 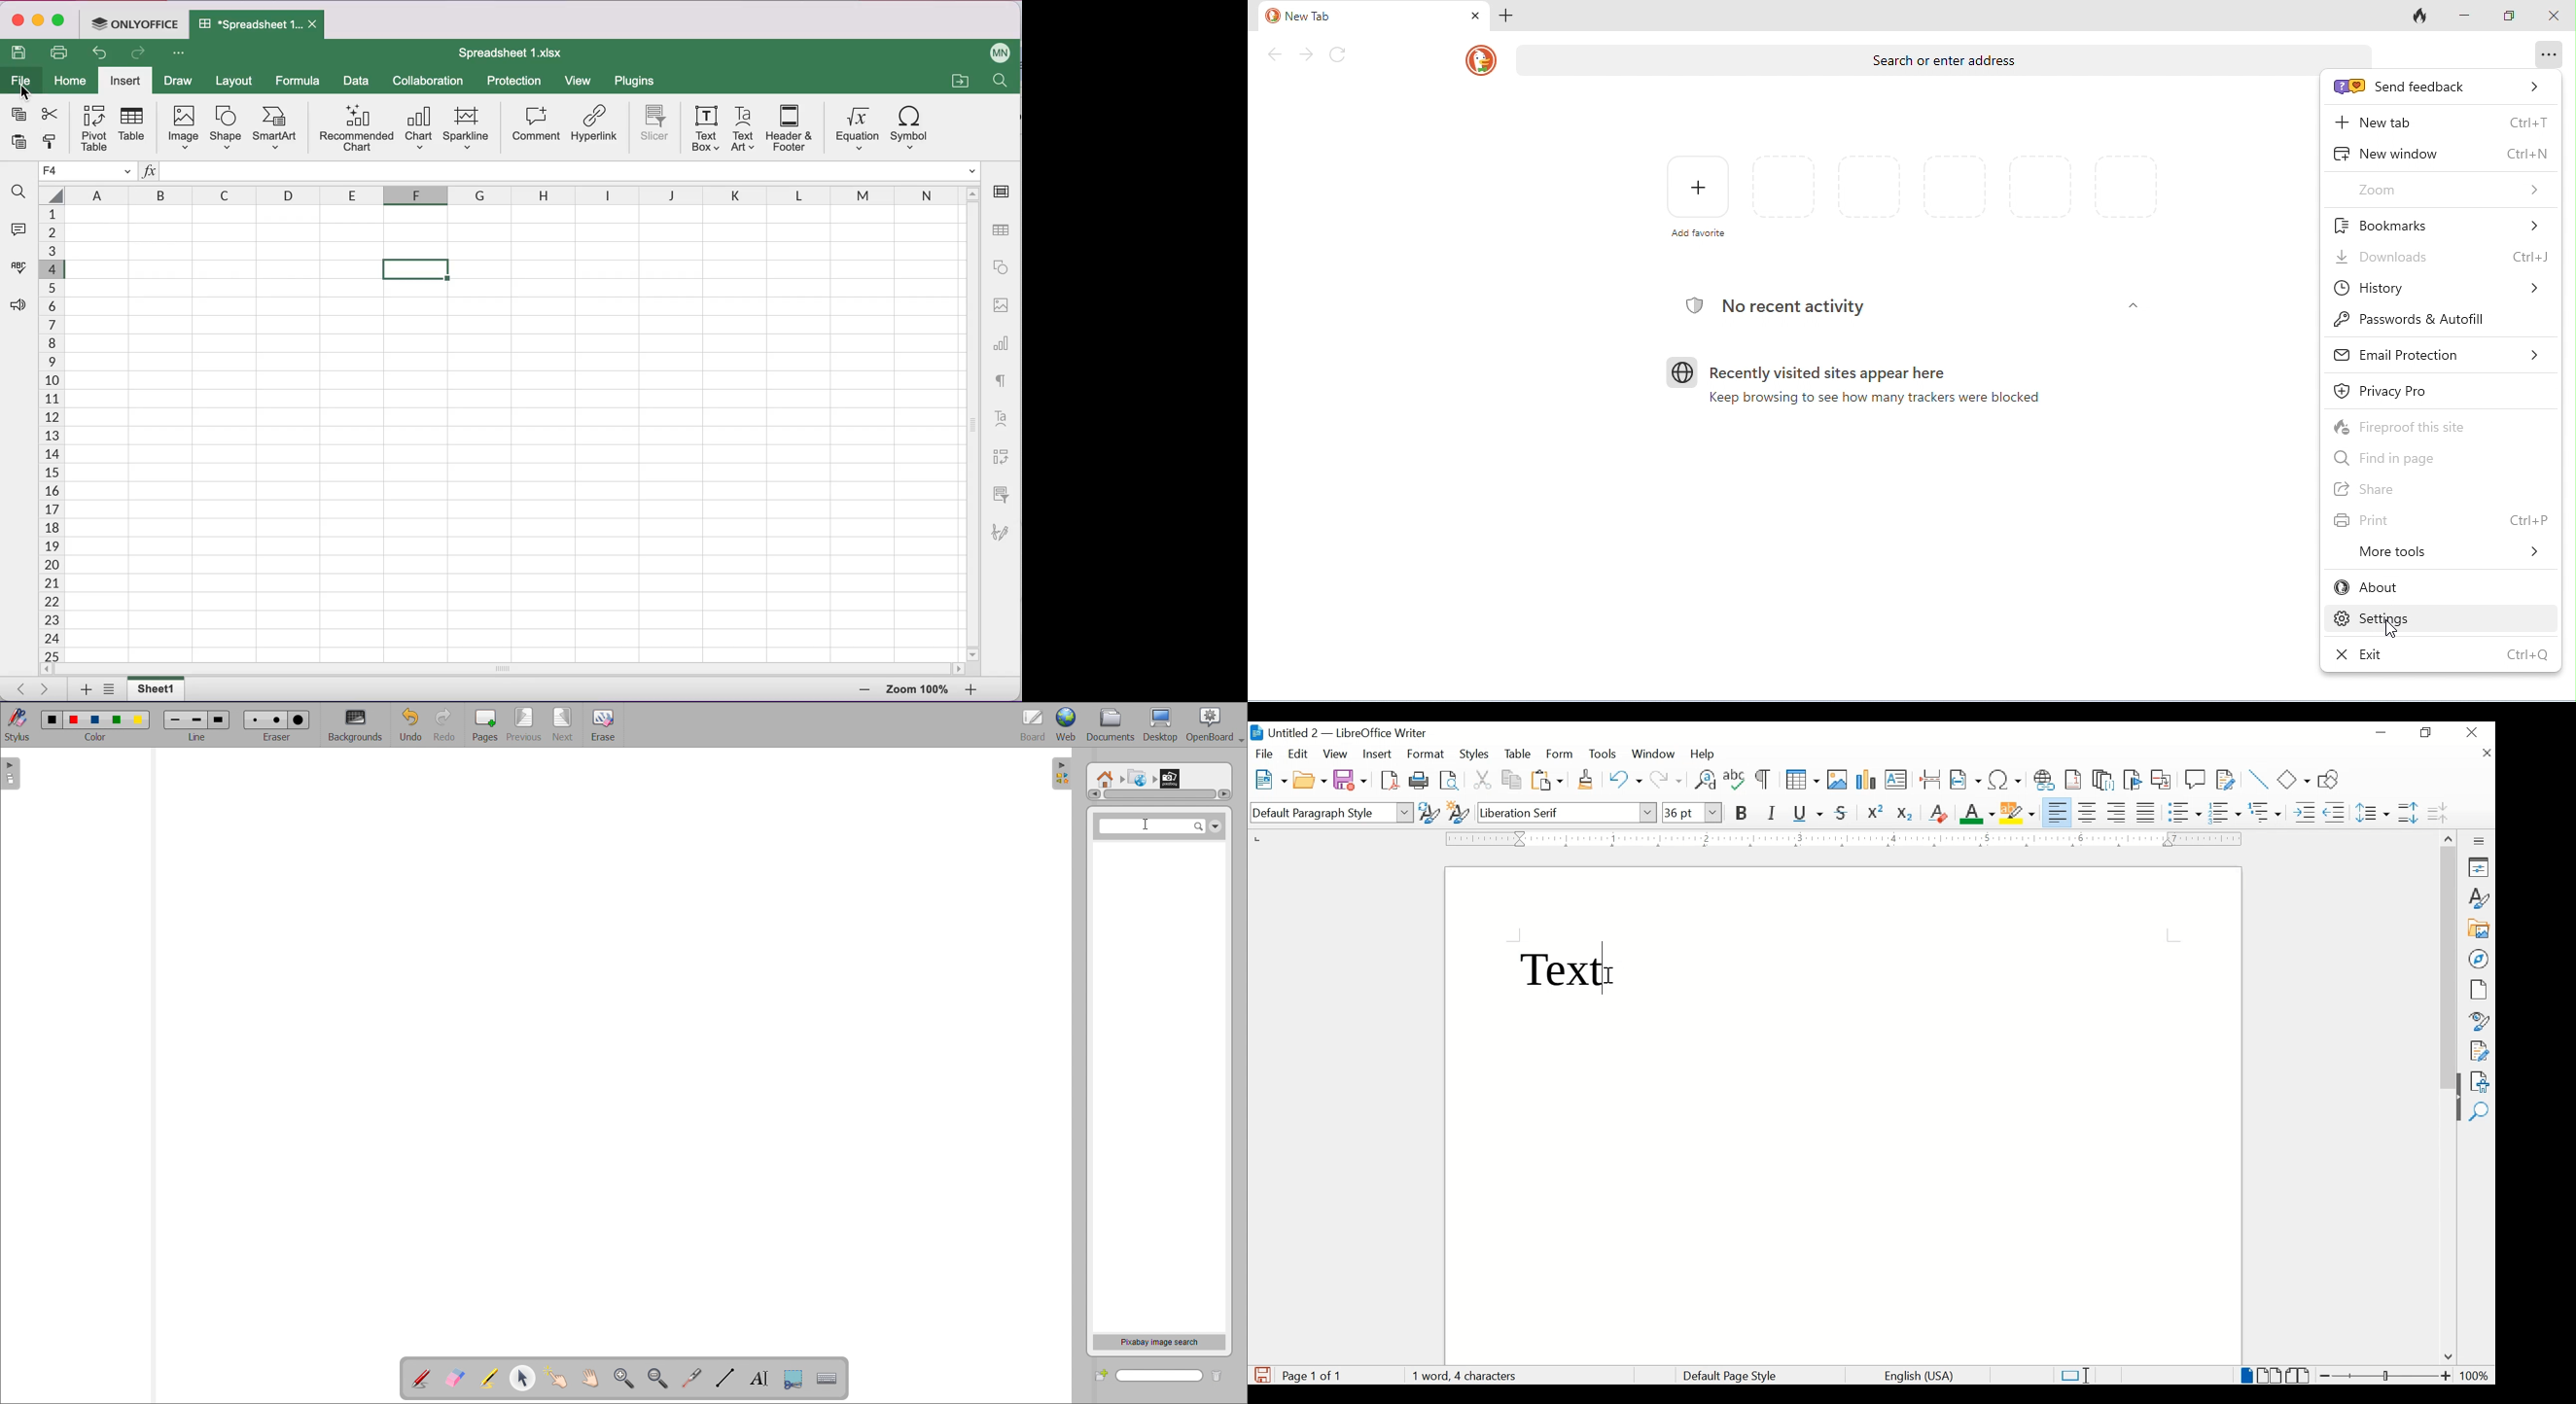 I want to click on zoom out, so click(x=659, y=1378).